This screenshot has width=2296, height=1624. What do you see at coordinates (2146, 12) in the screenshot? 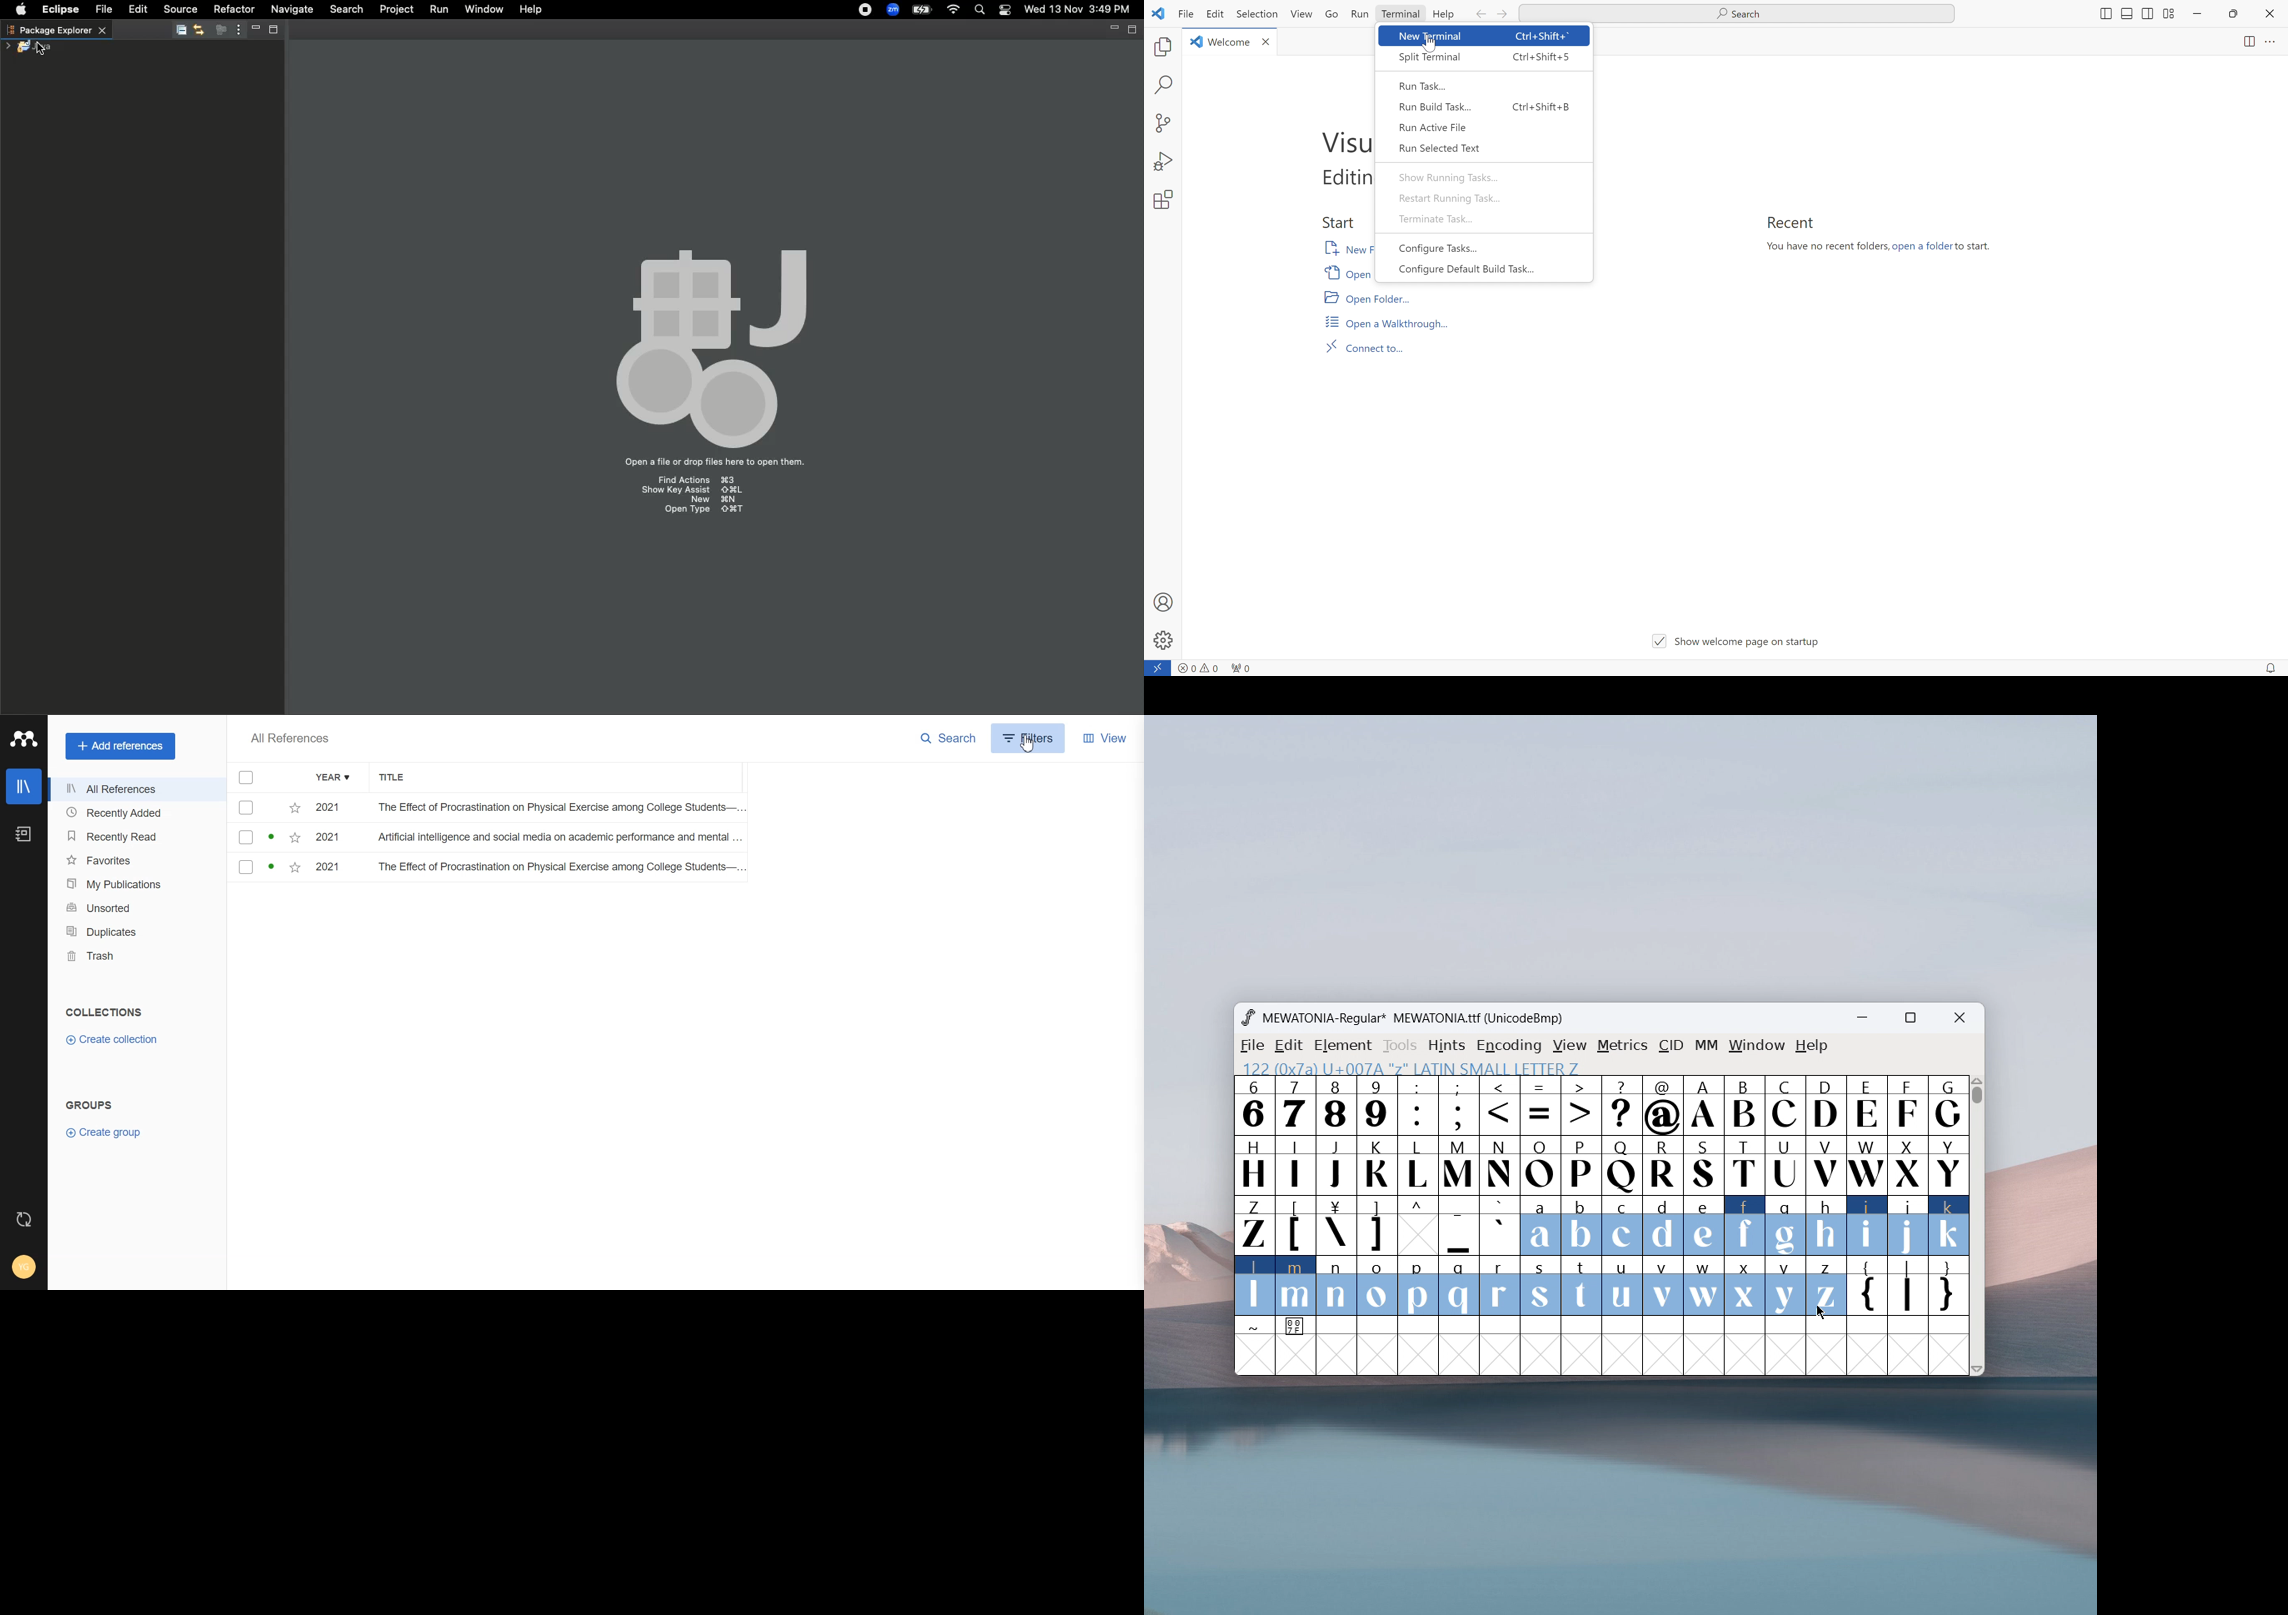
I see `split left` at bounding box center [2146, 12].